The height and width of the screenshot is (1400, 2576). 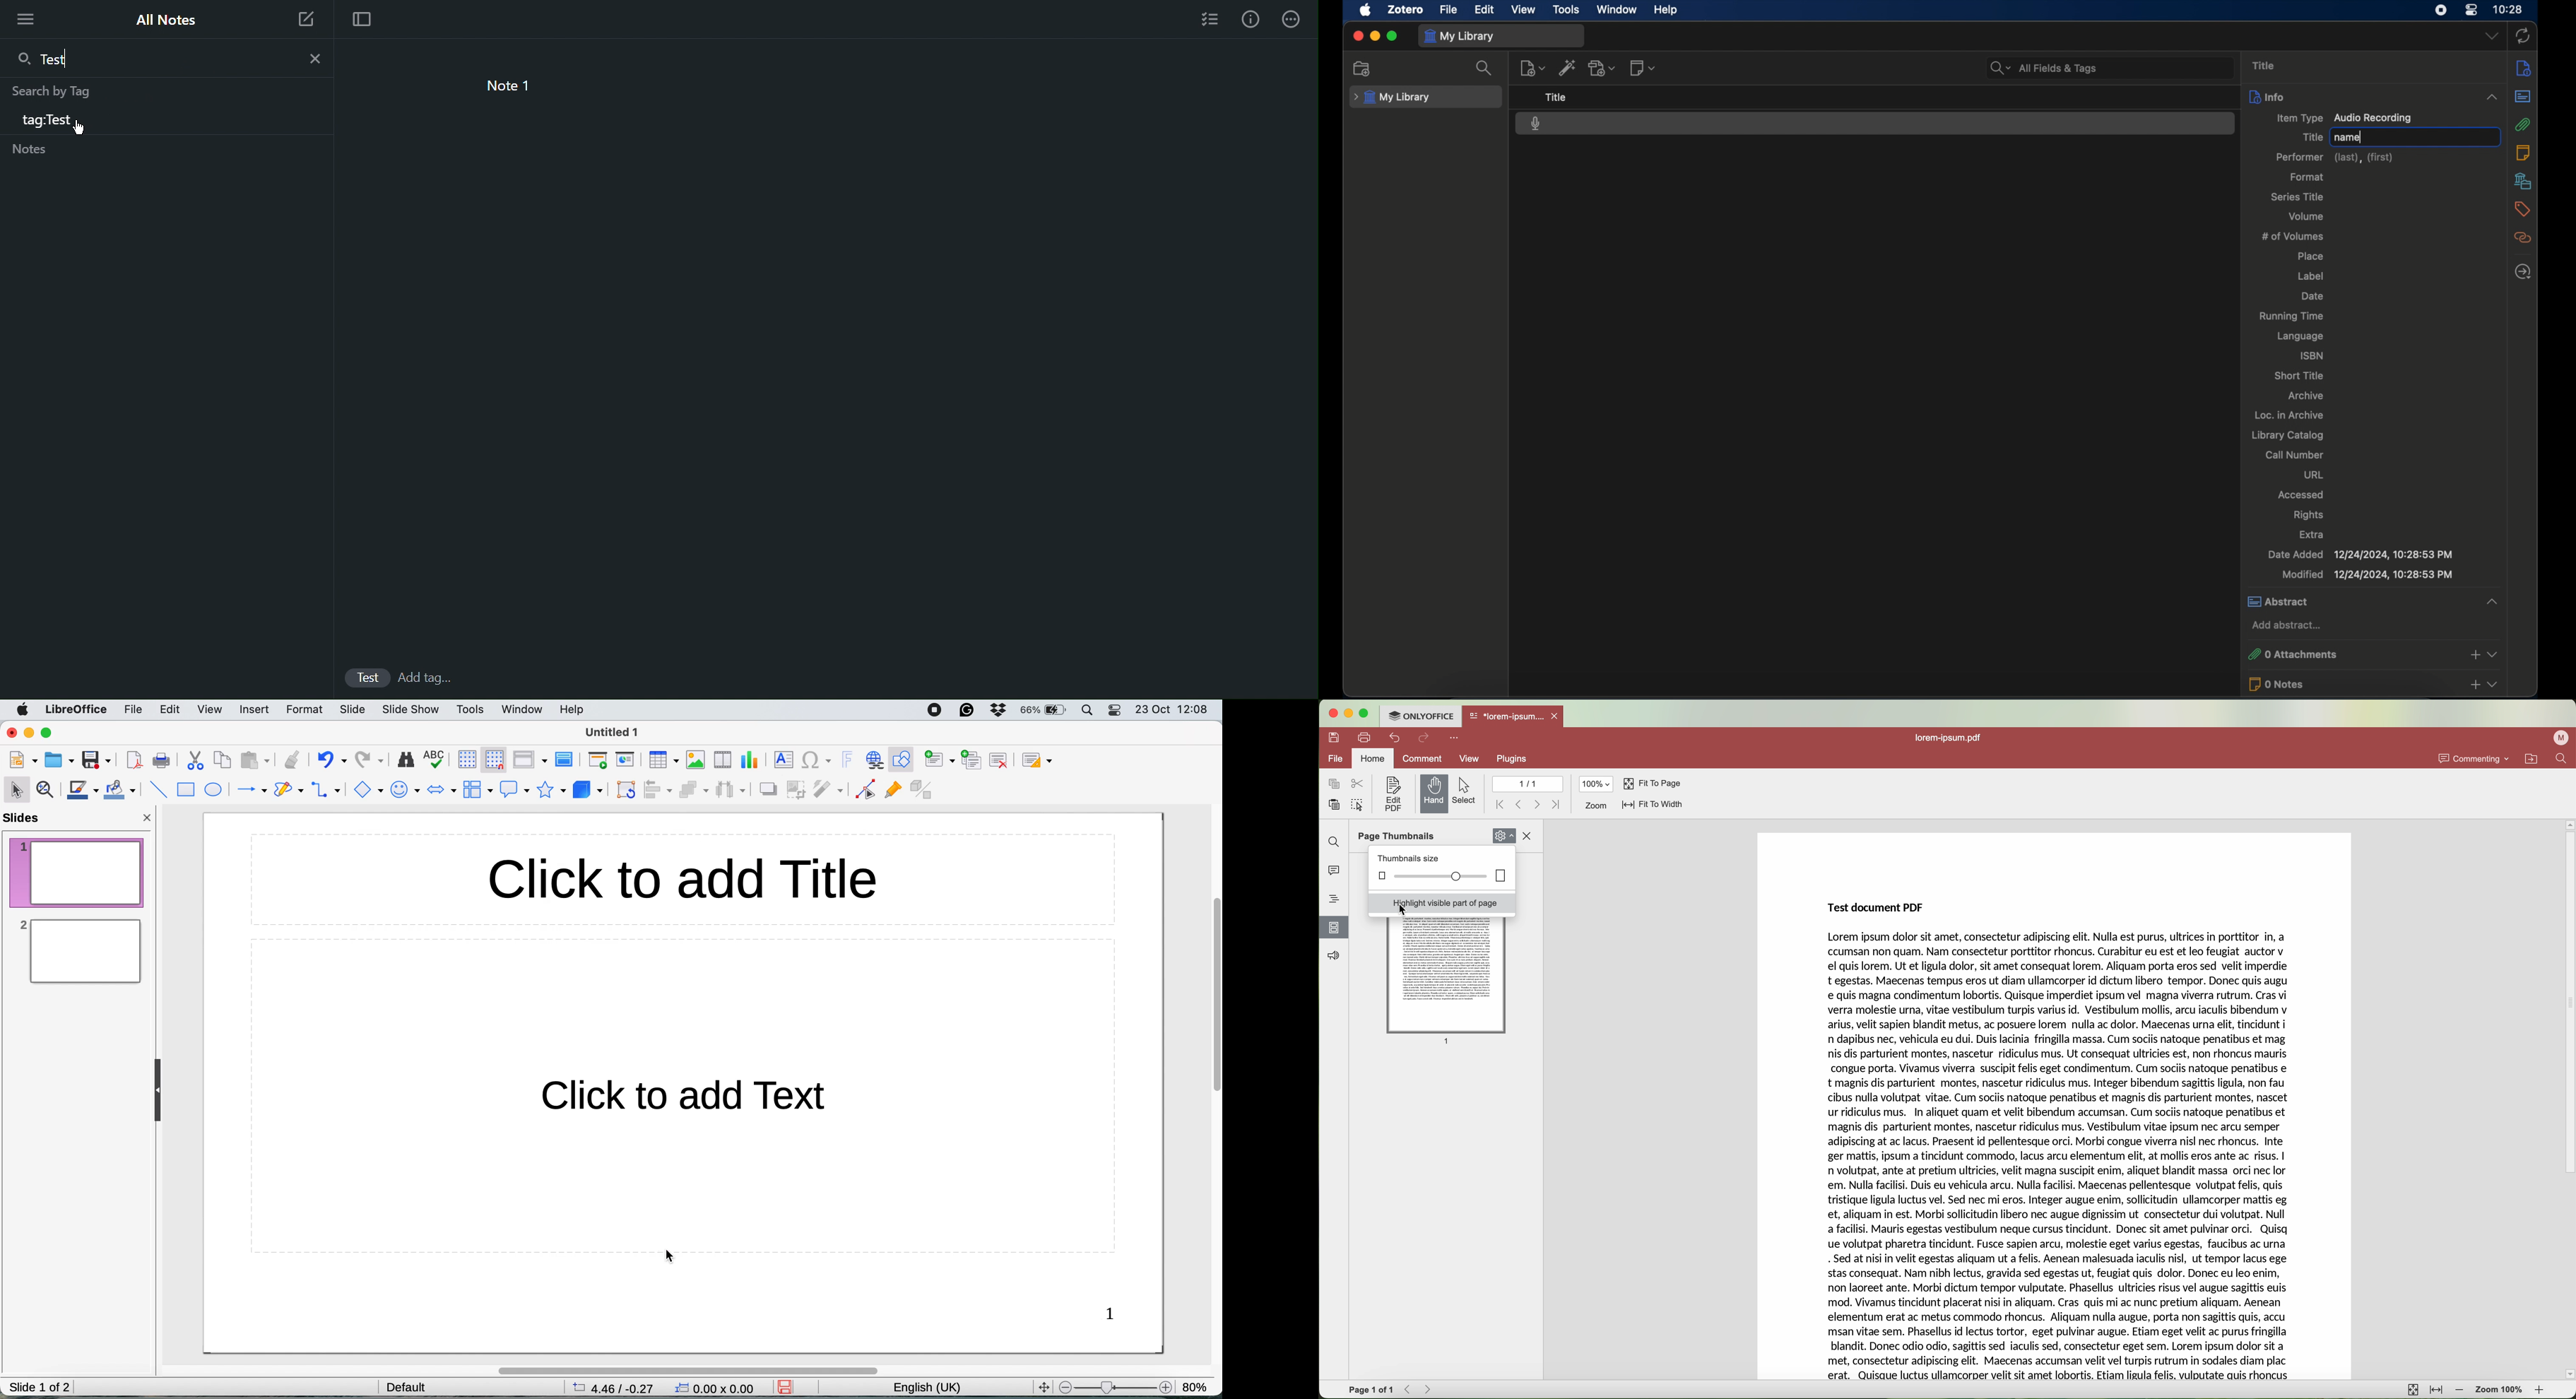 What do you see at coordinates (2524, 272) in the screenshot?
I see `locate` at bounding box center [2524, 272].